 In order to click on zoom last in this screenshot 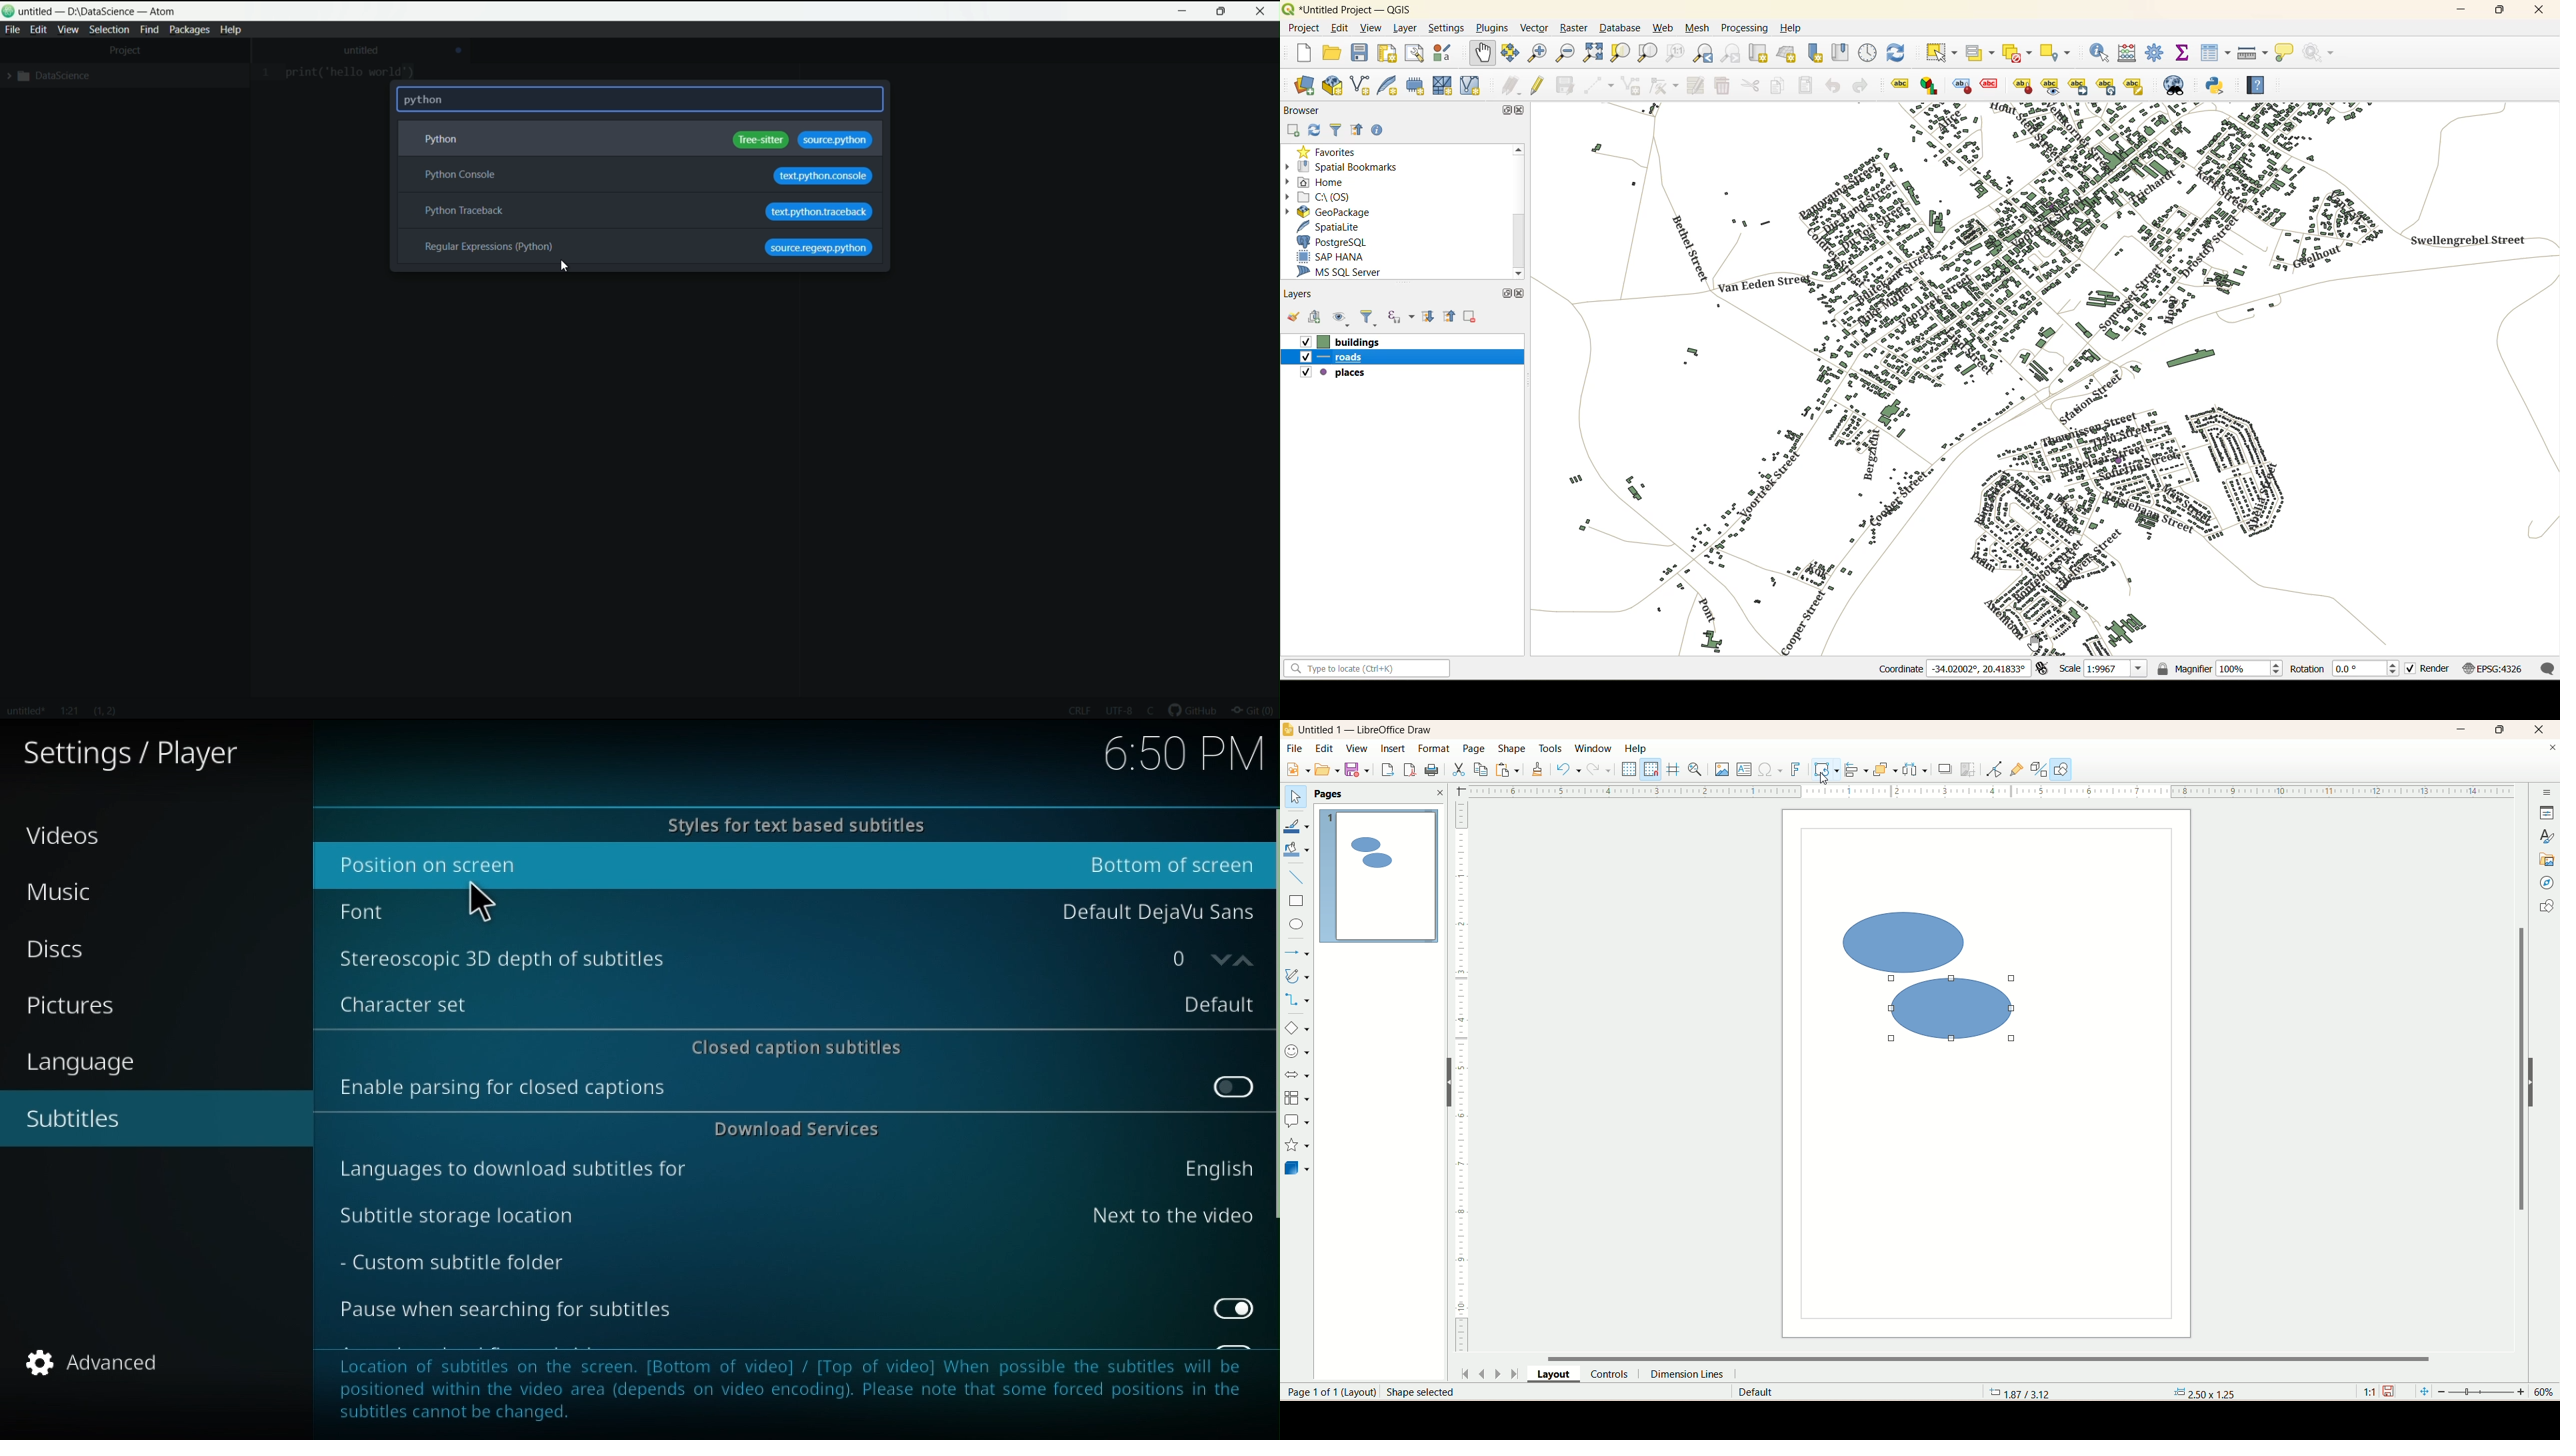, I will do `click(1703, 52)`.